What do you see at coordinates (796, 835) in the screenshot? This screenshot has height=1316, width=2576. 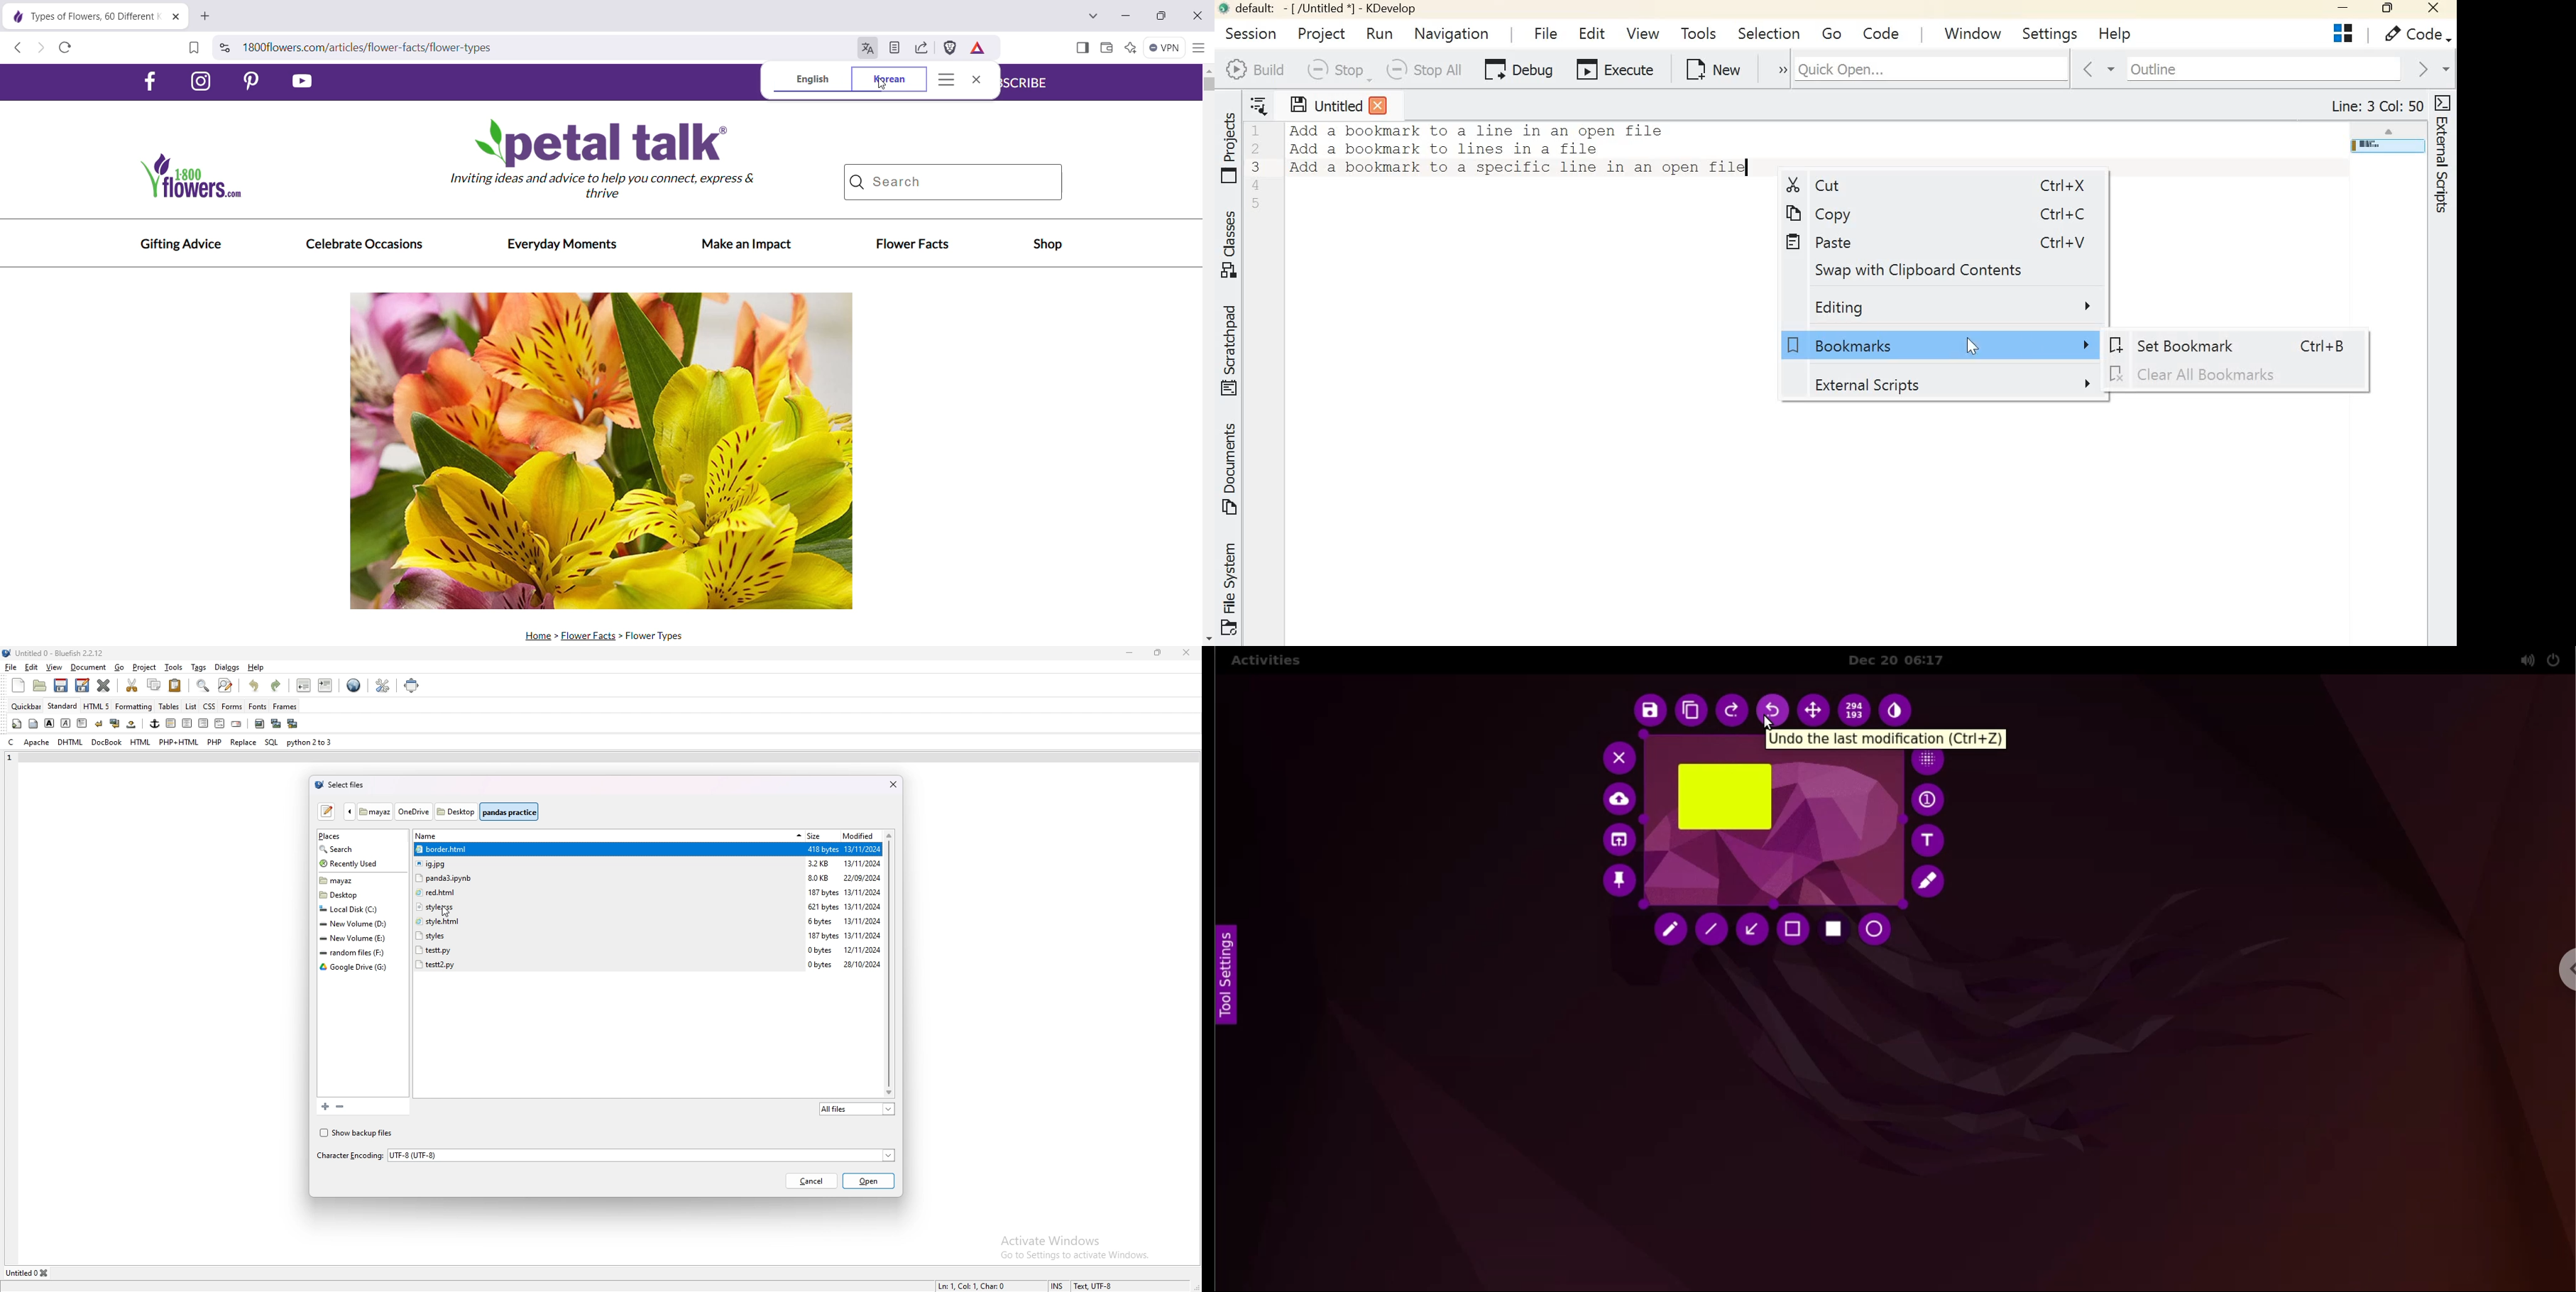 I see `sort` at bounding box center [796, 835].